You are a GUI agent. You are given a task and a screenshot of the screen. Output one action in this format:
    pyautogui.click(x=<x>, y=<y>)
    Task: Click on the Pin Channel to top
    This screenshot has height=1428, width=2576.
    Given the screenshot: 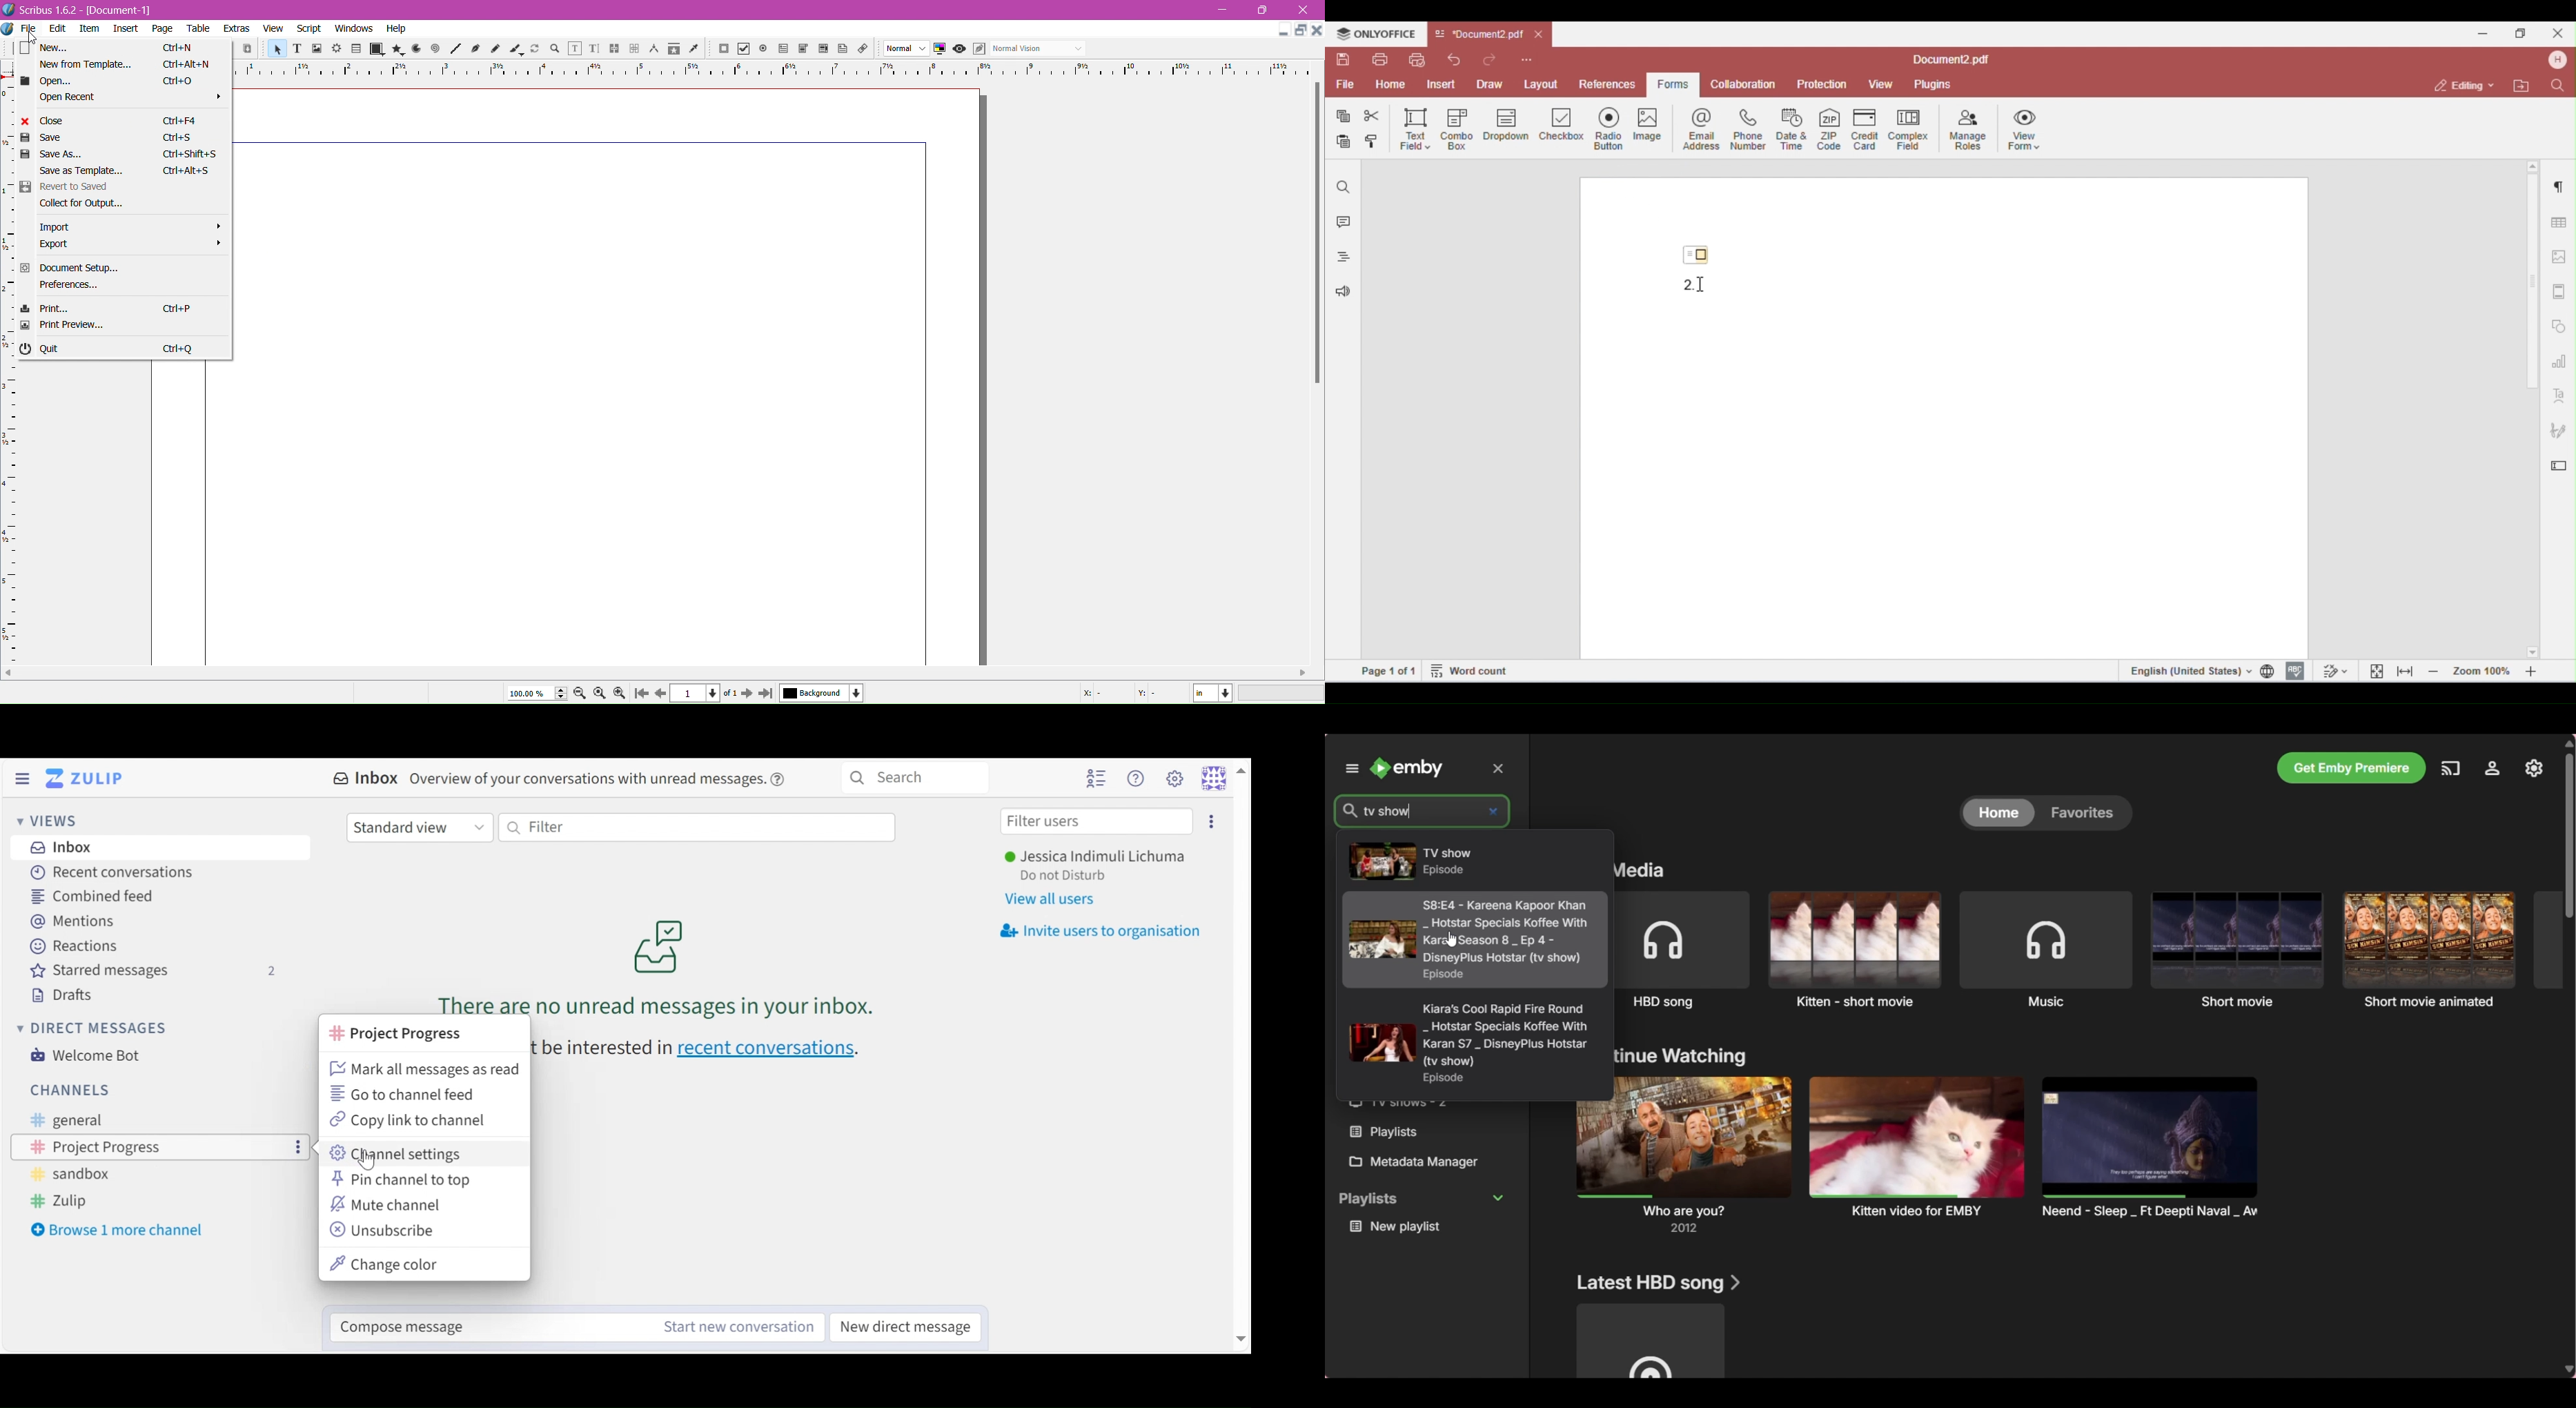 What is the action you would take?
    pyautogui.click(x=403, y=1180)
    